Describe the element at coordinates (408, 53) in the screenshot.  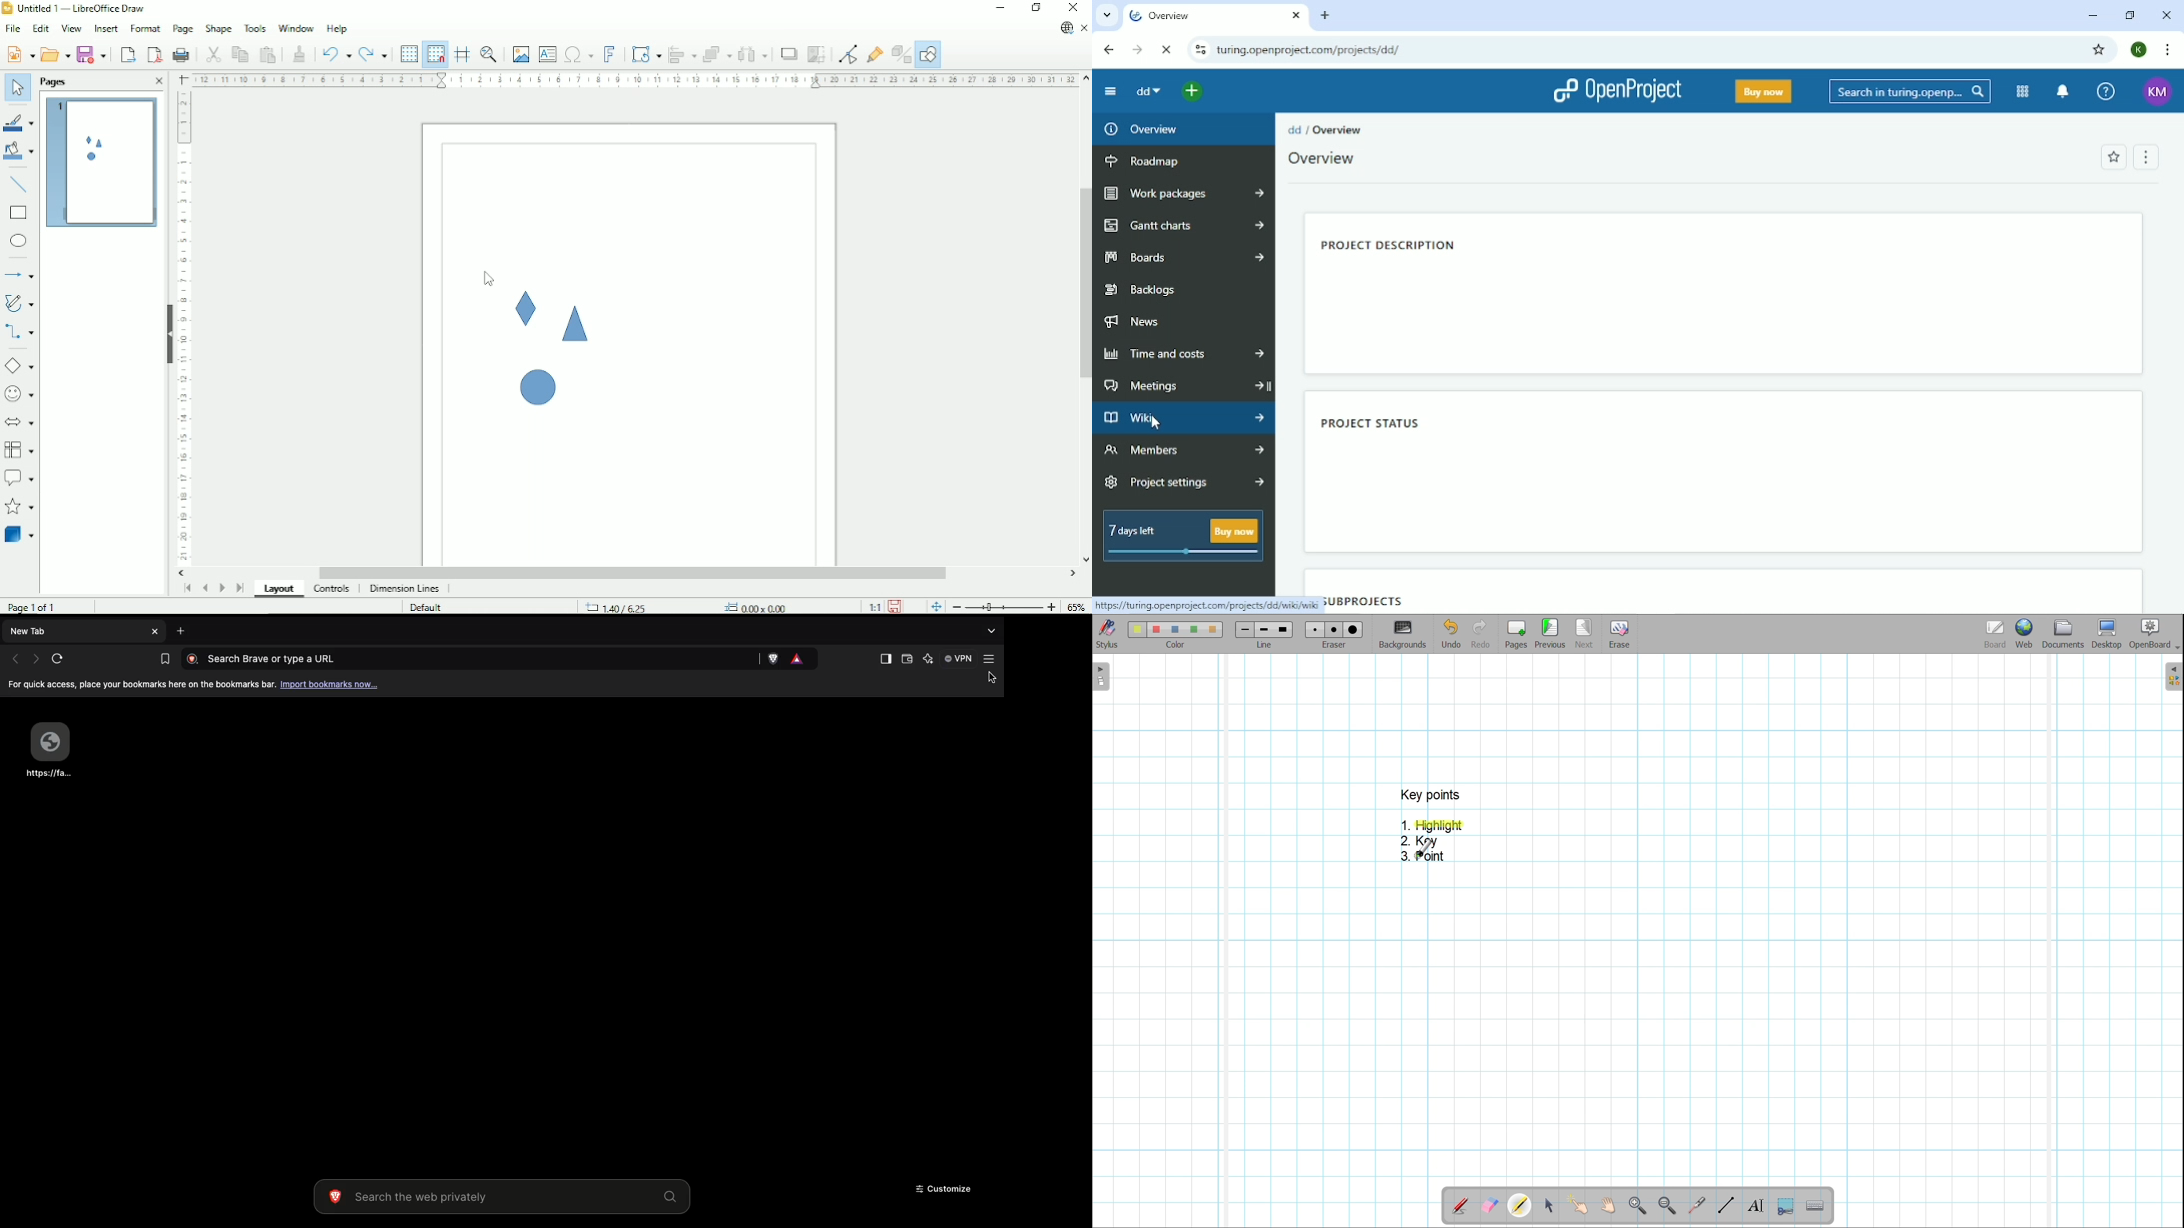
I see `Display grid` at that location.